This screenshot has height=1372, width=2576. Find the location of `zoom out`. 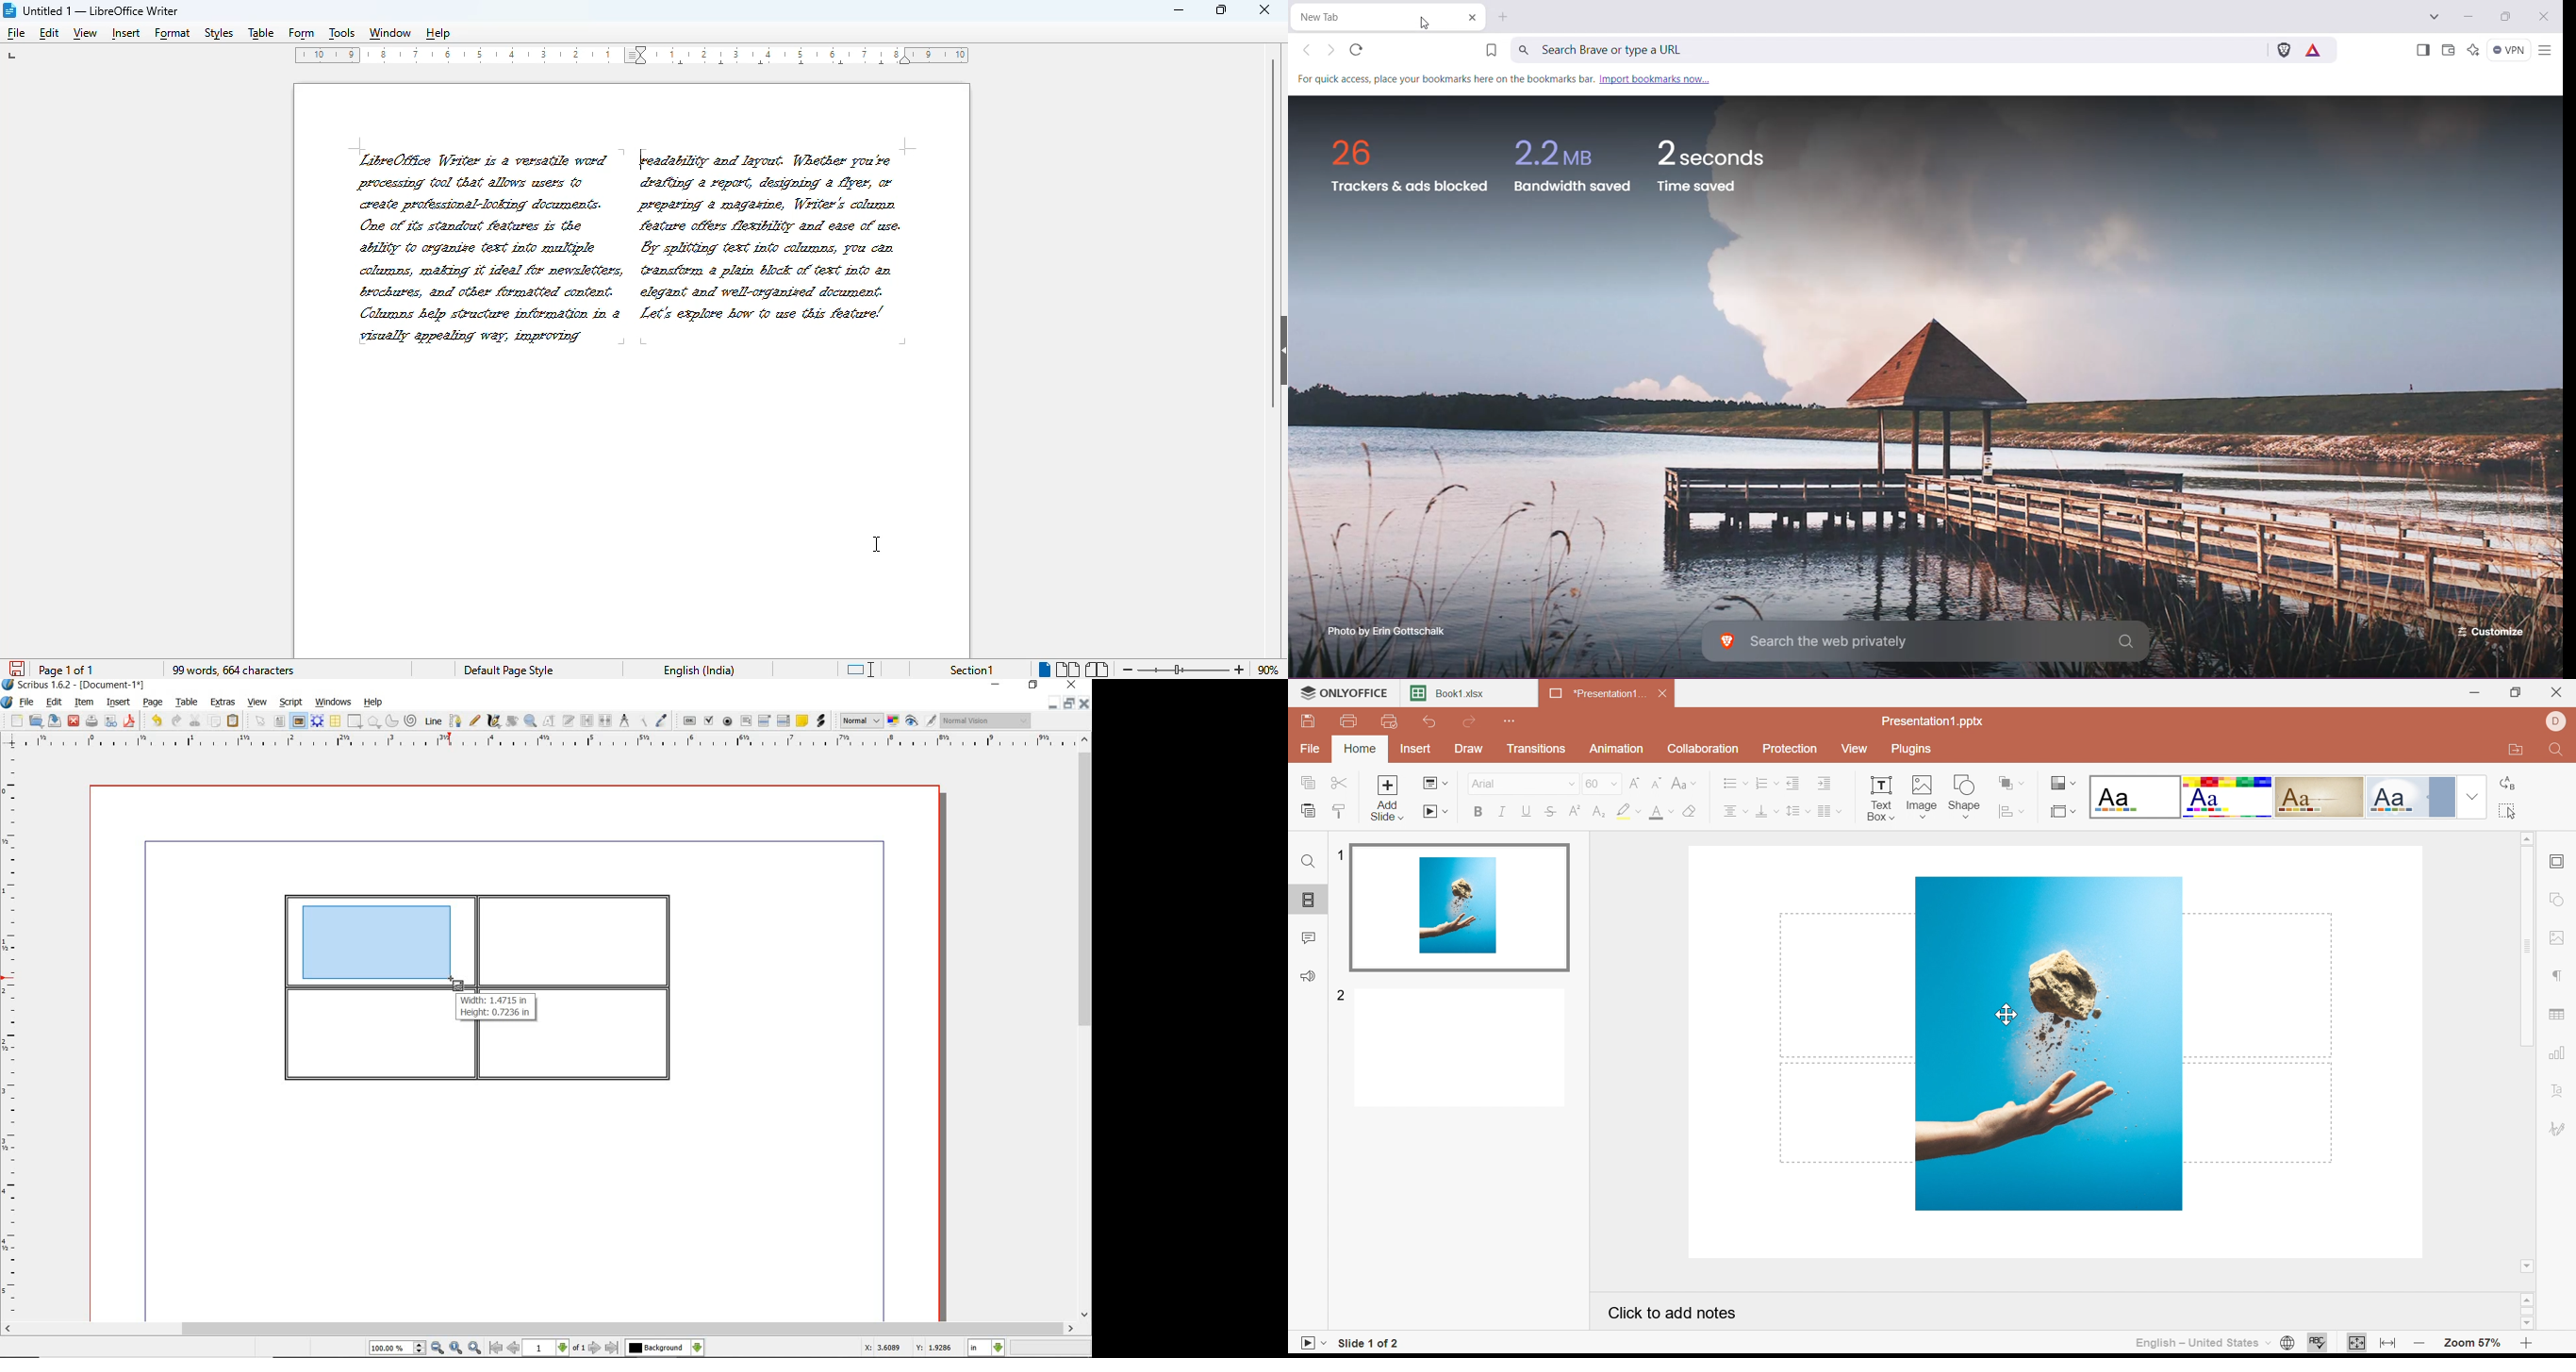

zoom out is located at coordinates (438, 1348).